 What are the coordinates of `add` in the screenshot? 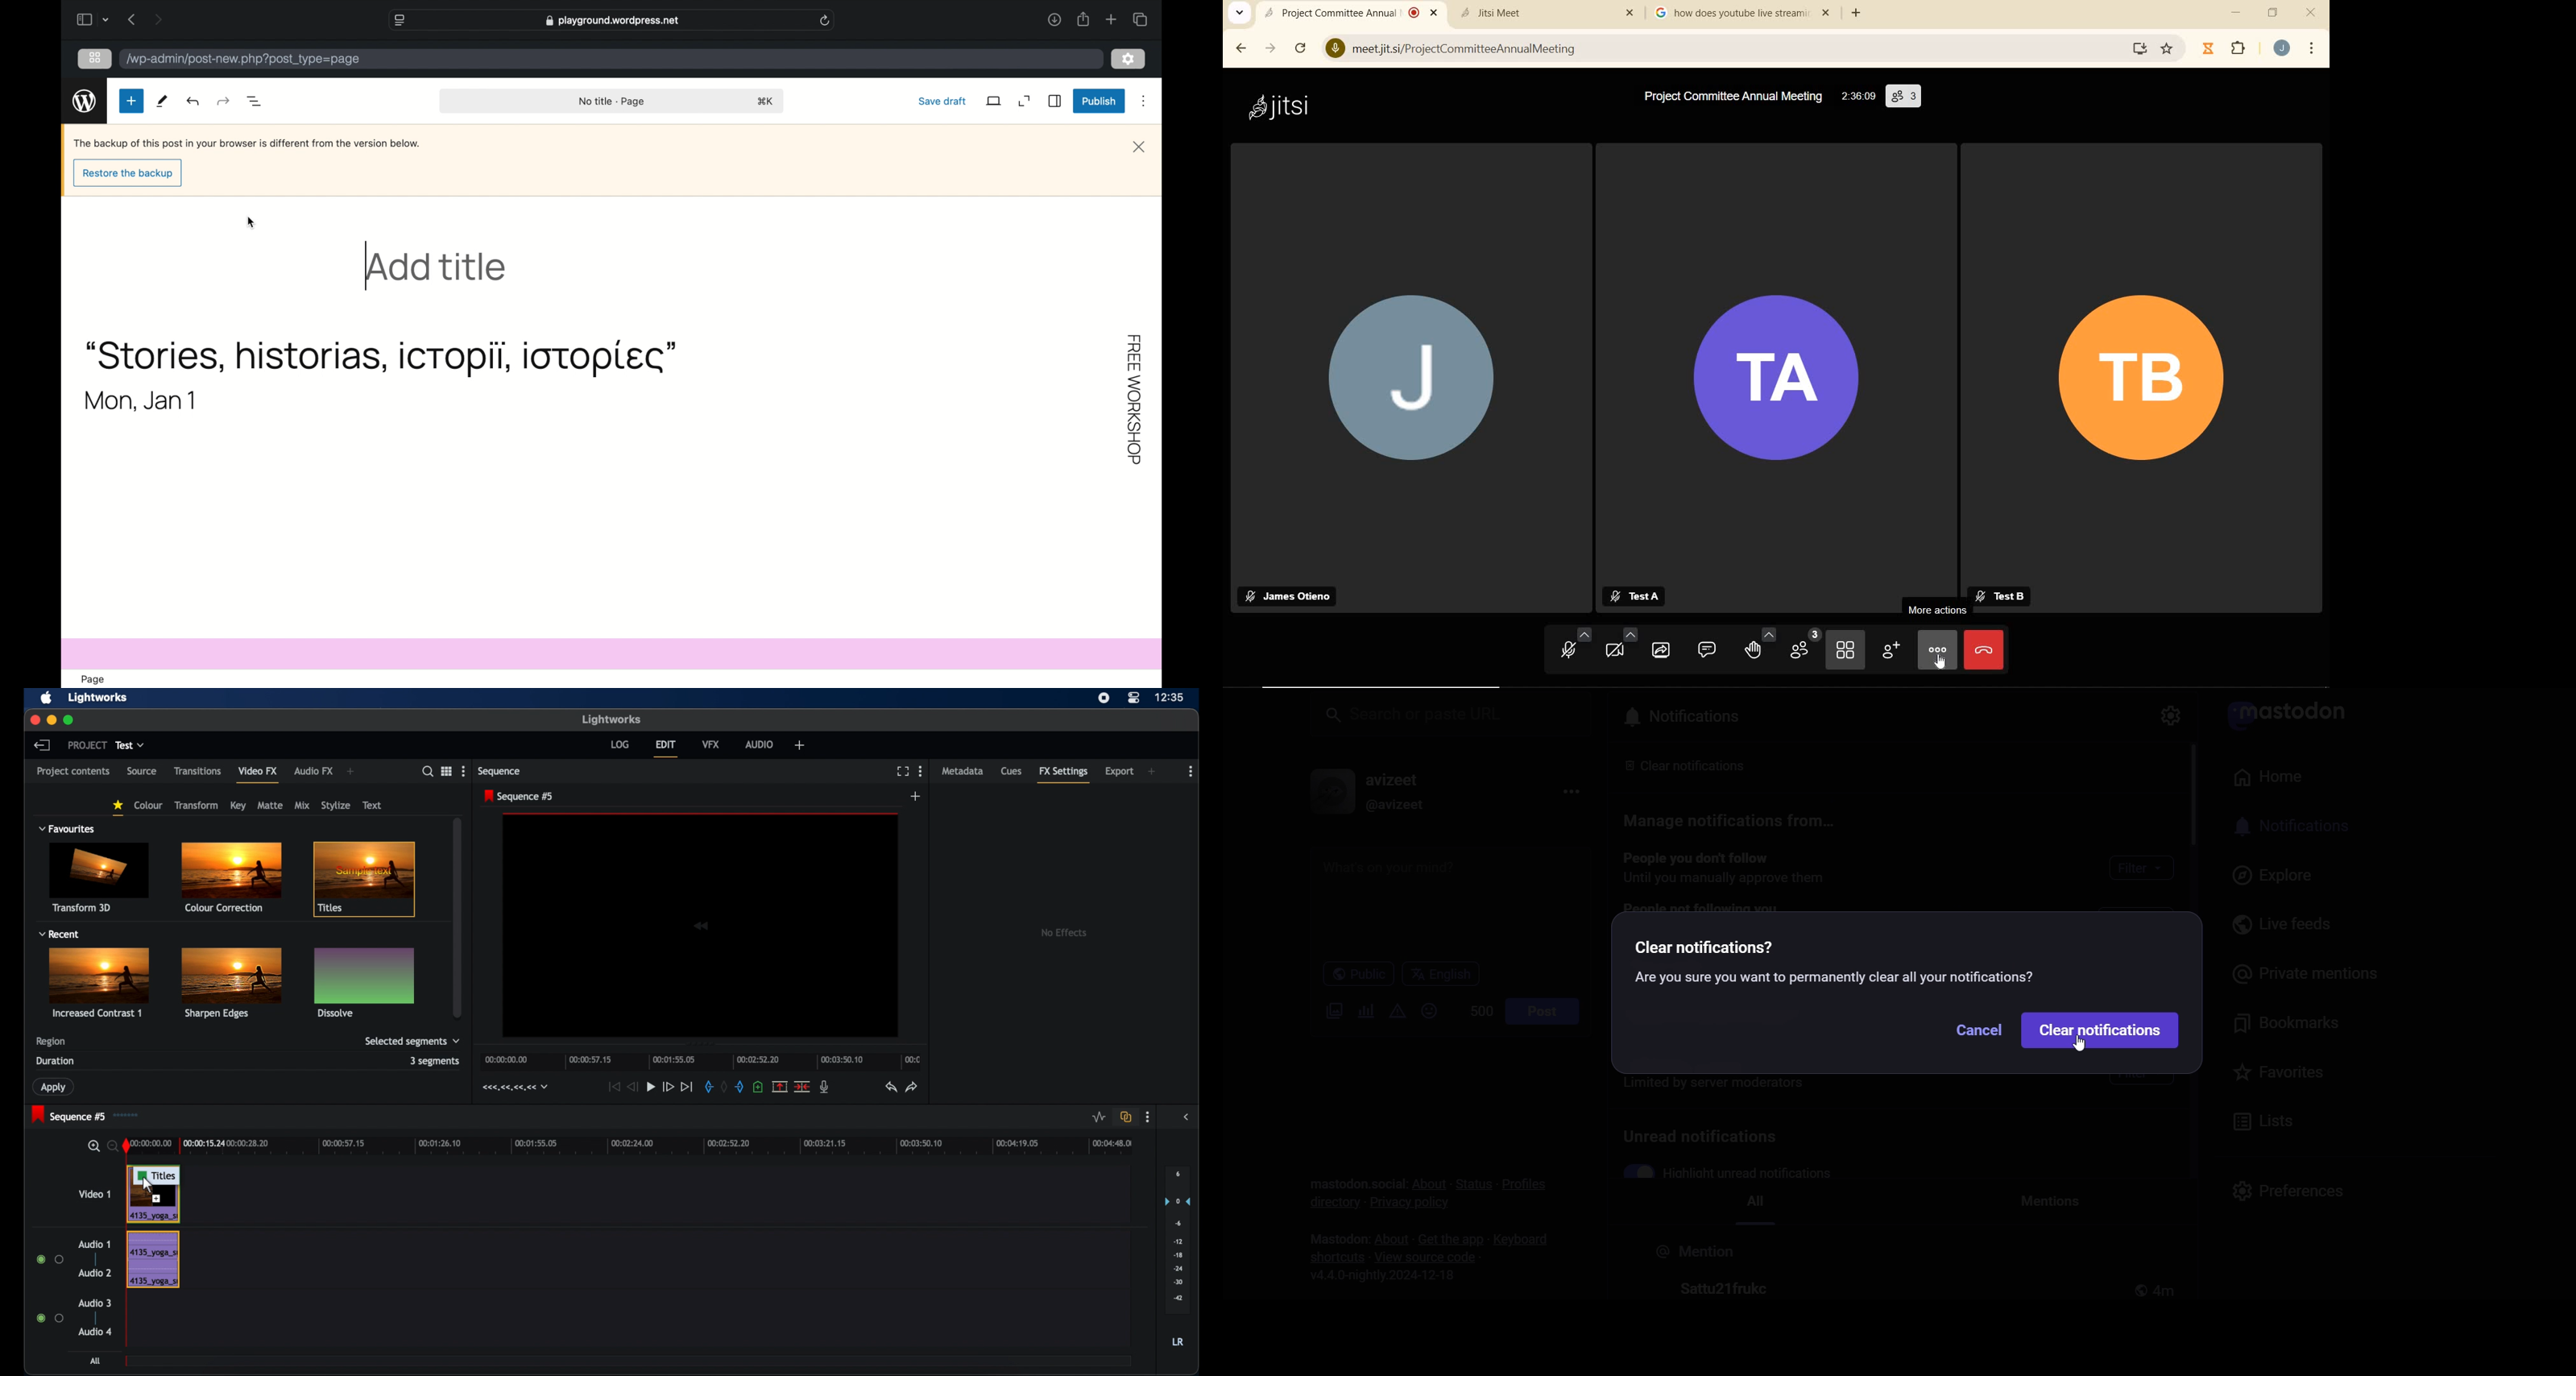 It's located at (1153, 771).